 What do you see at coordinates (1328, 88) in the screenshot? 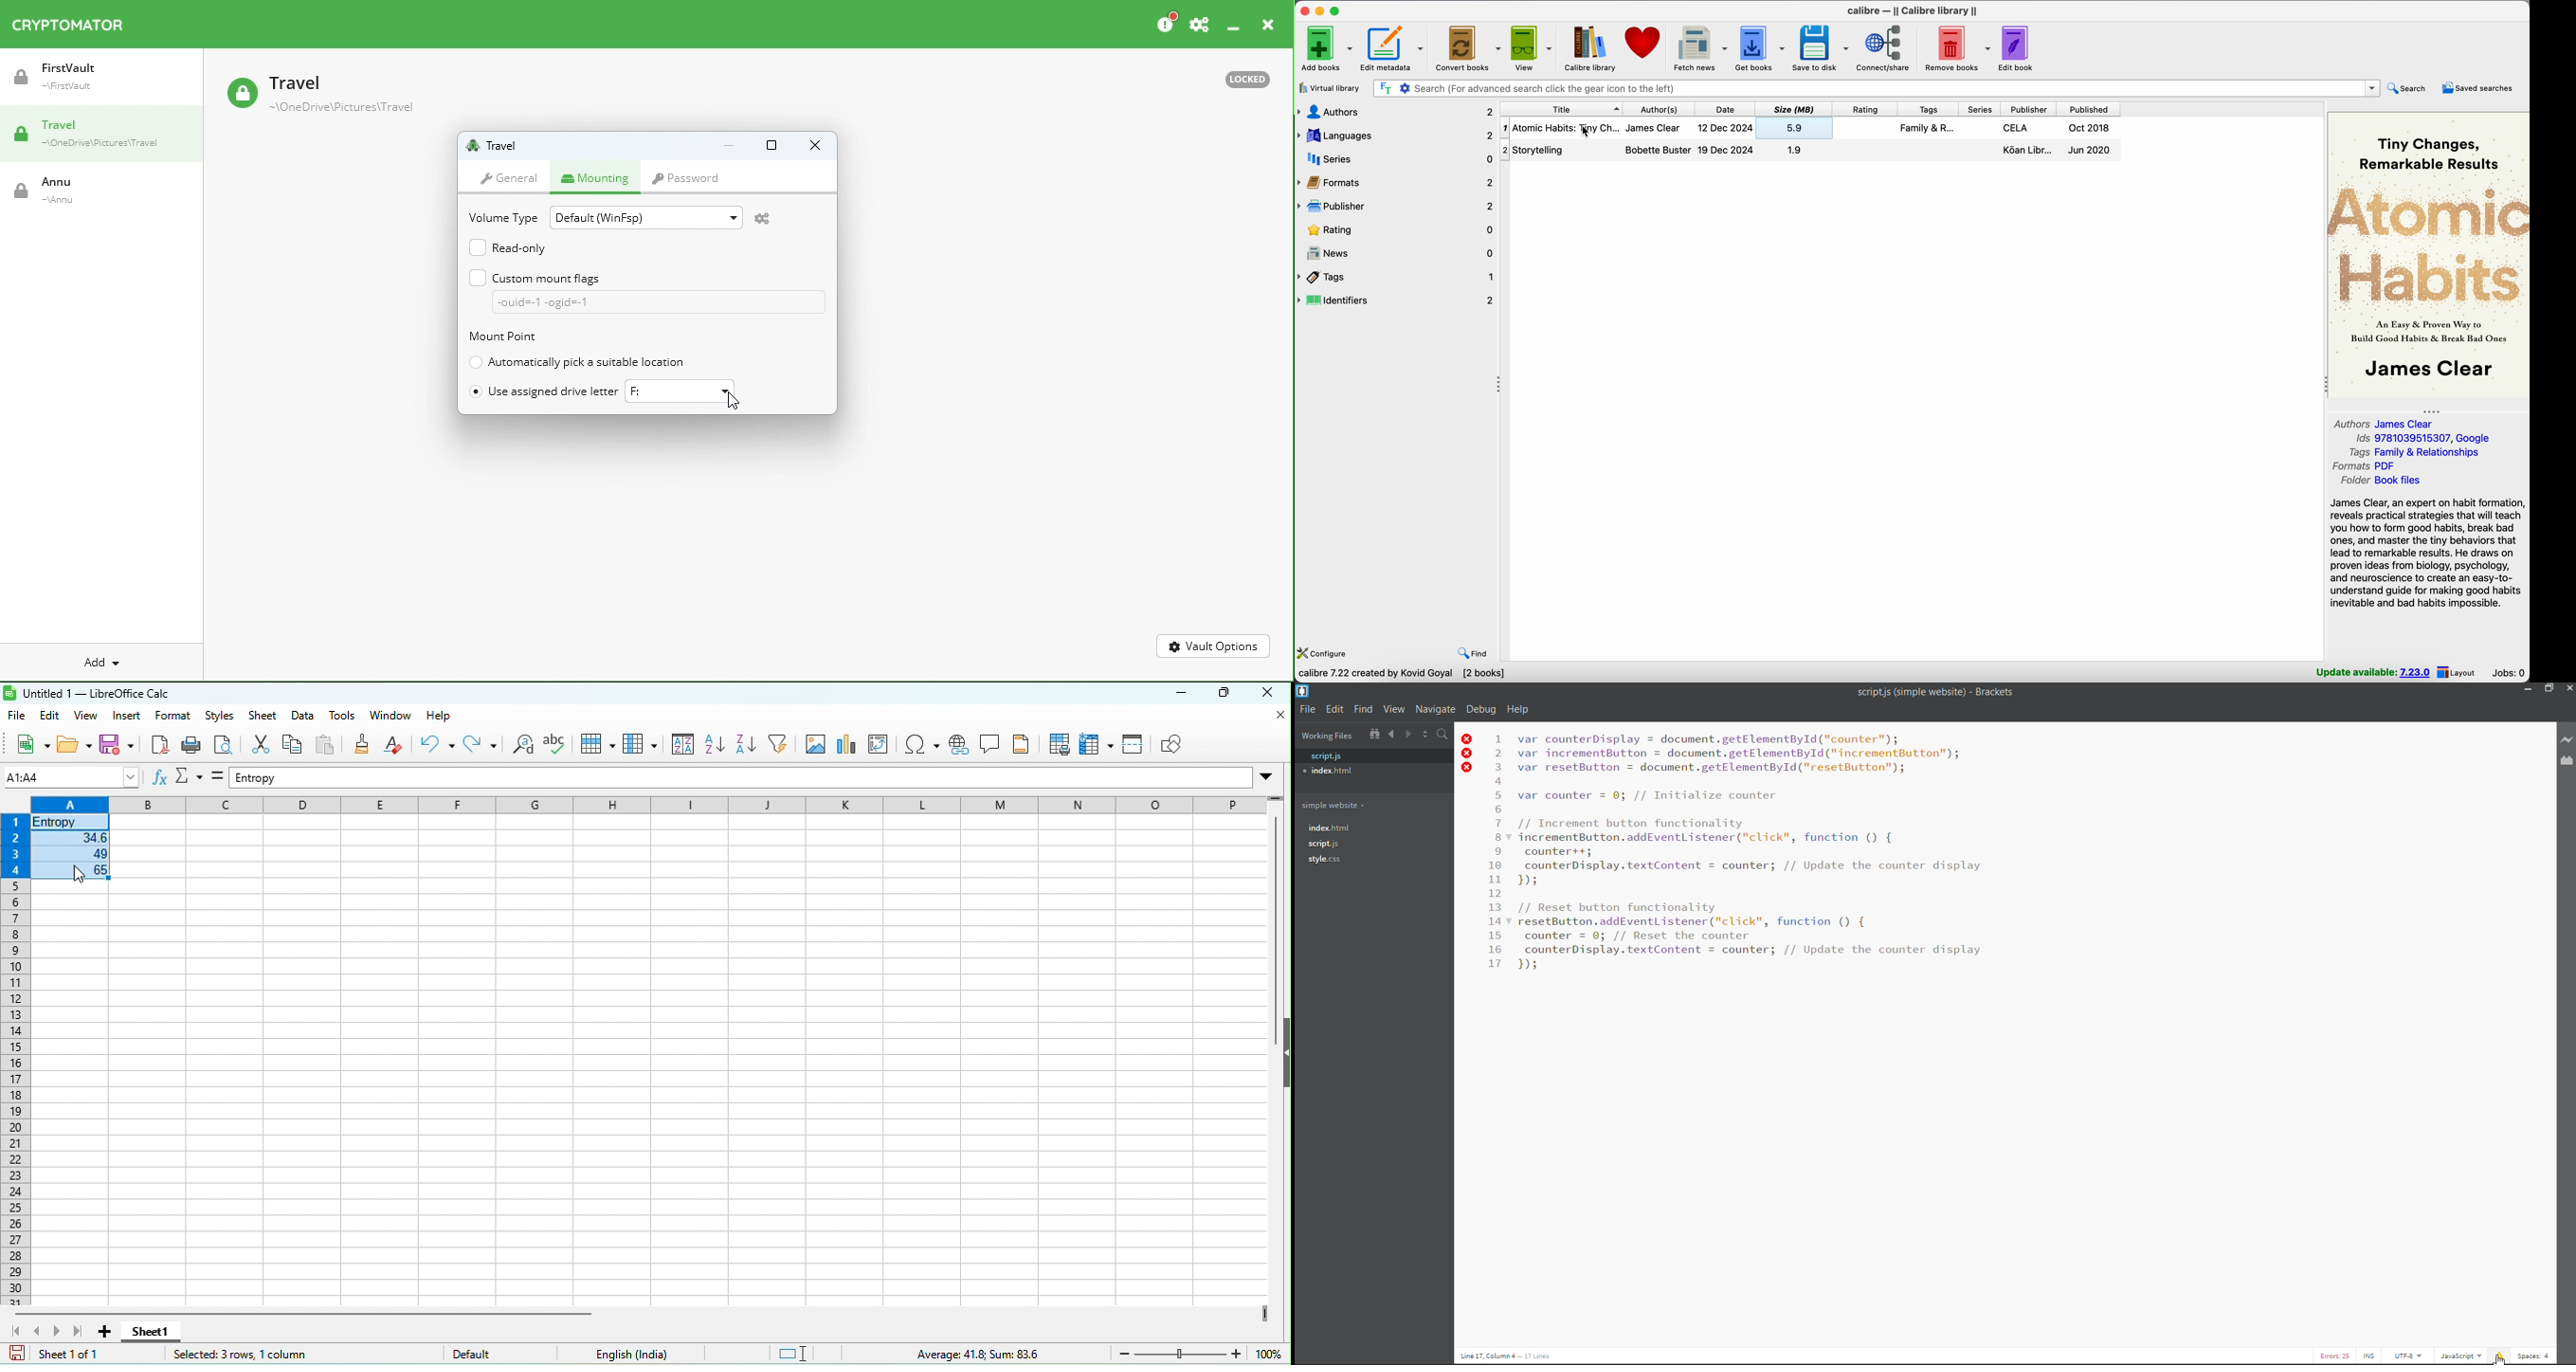
I see `virtual library` at bounding box center [1328, 88].